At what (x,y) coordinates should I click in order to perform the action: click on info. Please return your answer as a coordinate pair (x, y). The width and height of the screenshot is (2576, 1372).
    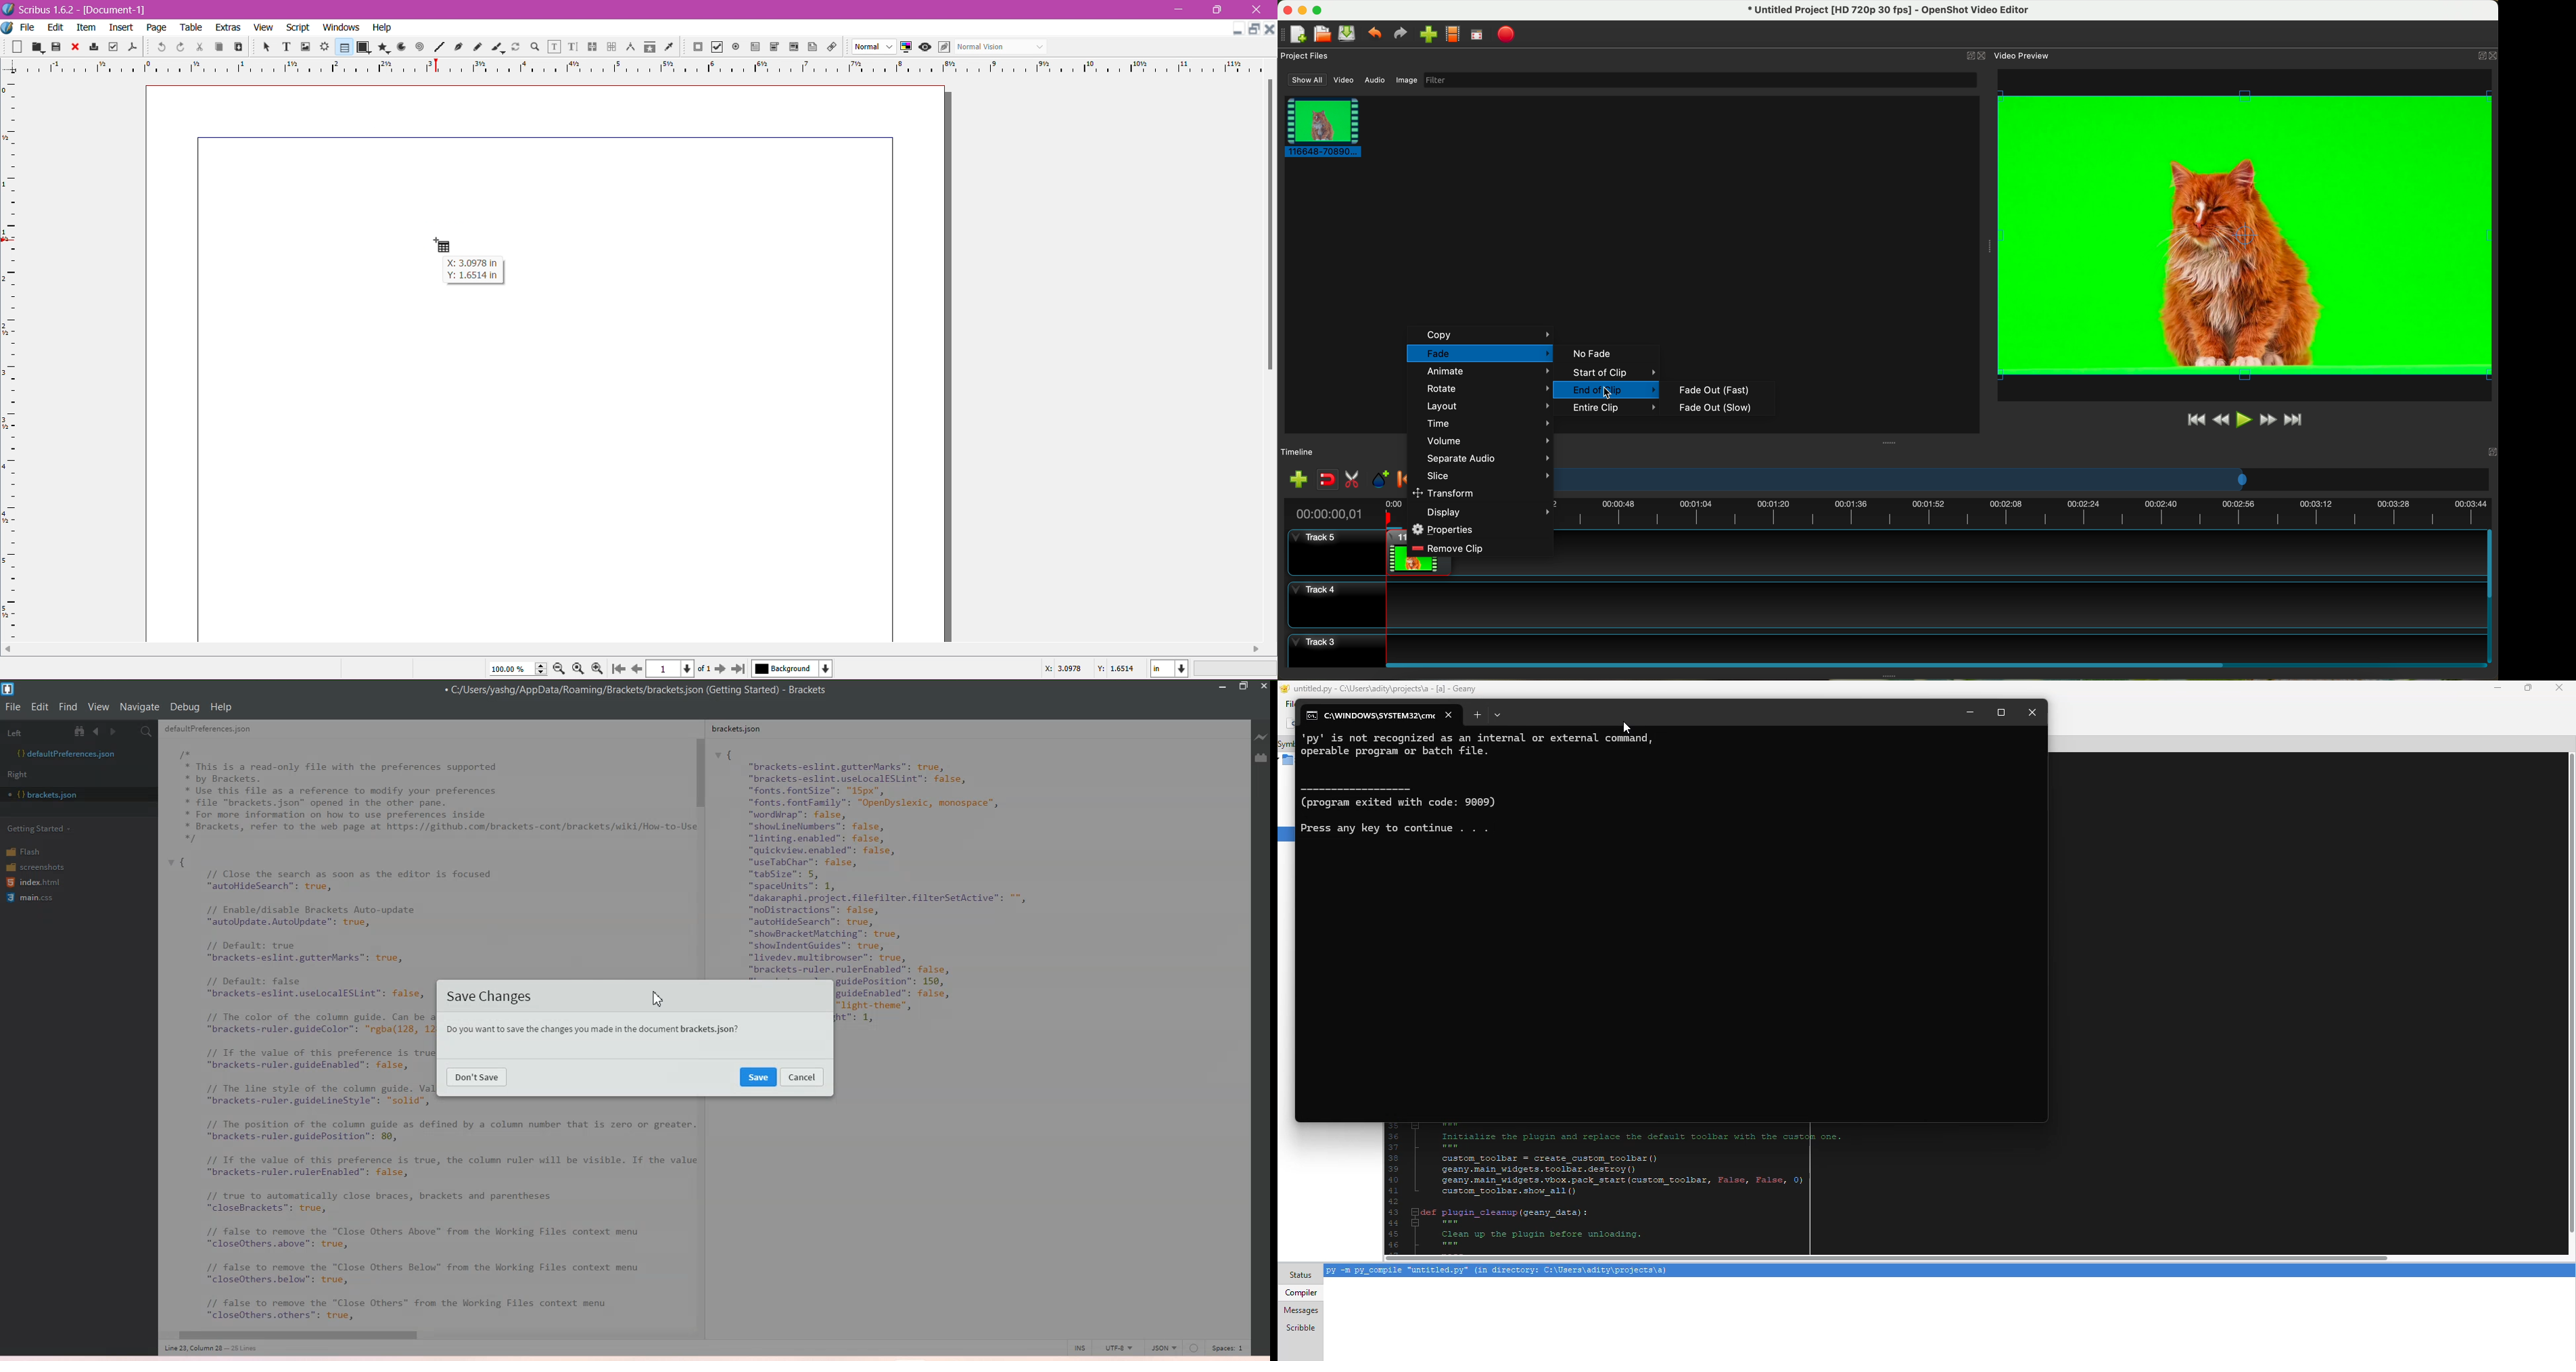
    Looking at the image, I should click on (1409, 797).